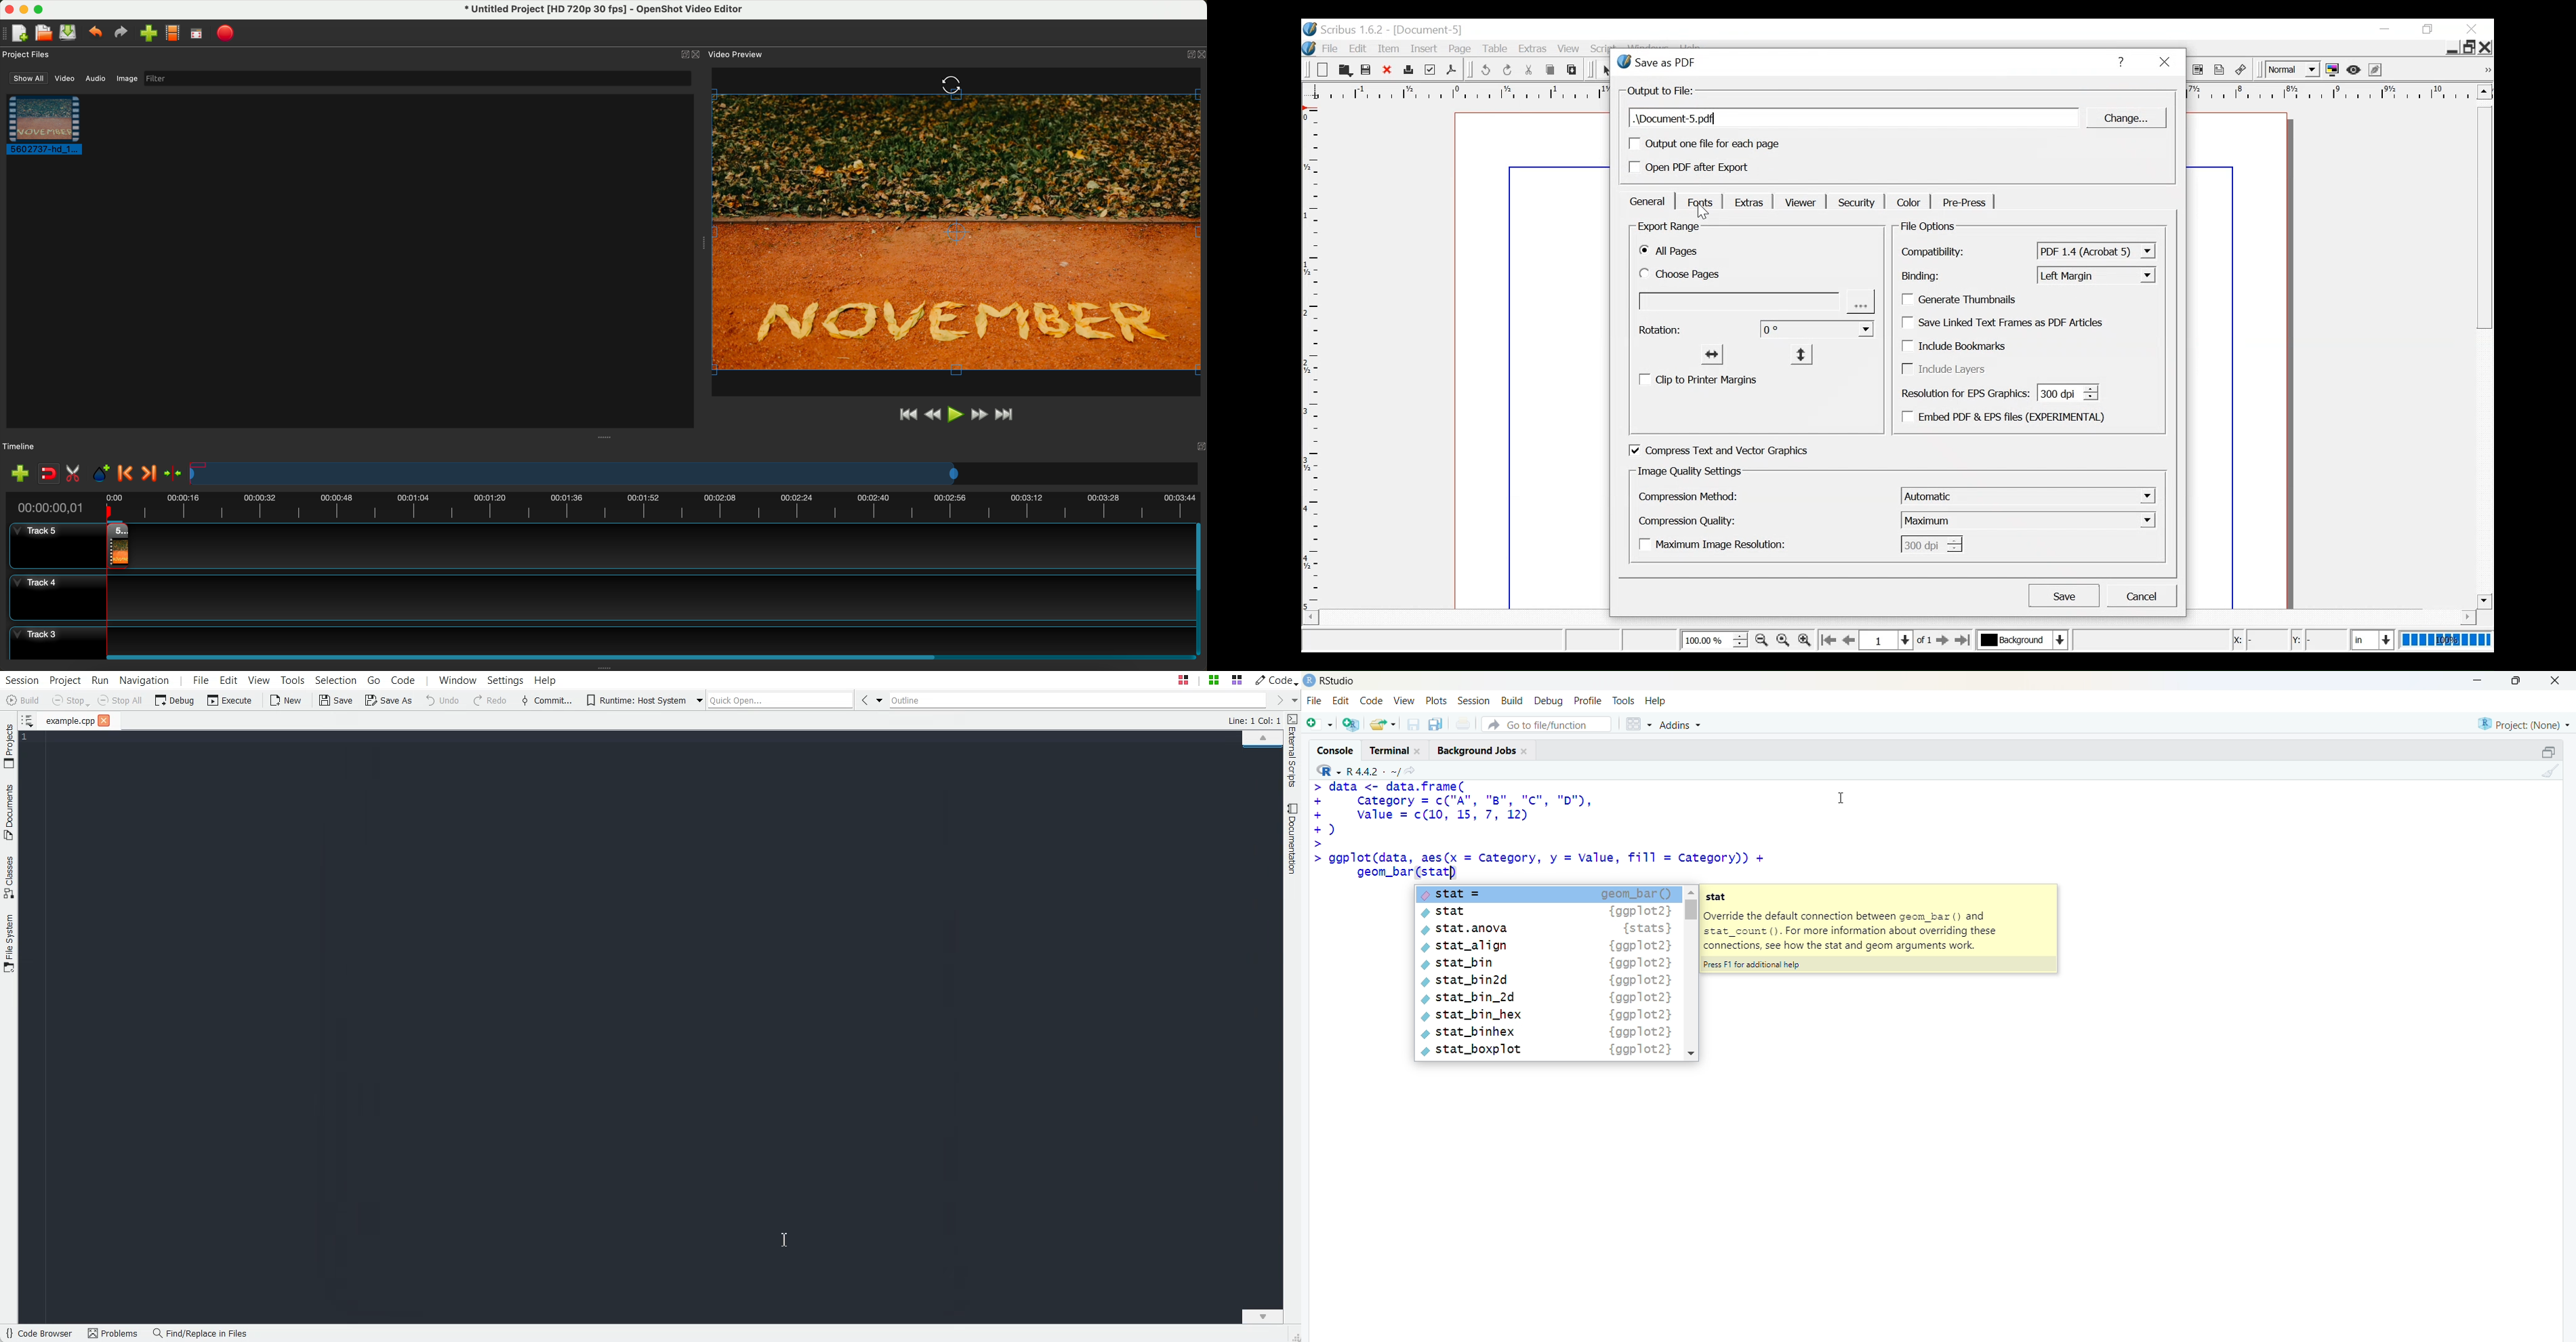 The width and height of the screenshot is (2576, 1344). Describe the element at coordinates (1393, 749) in the screenshot. I see `Terminal` at that location.